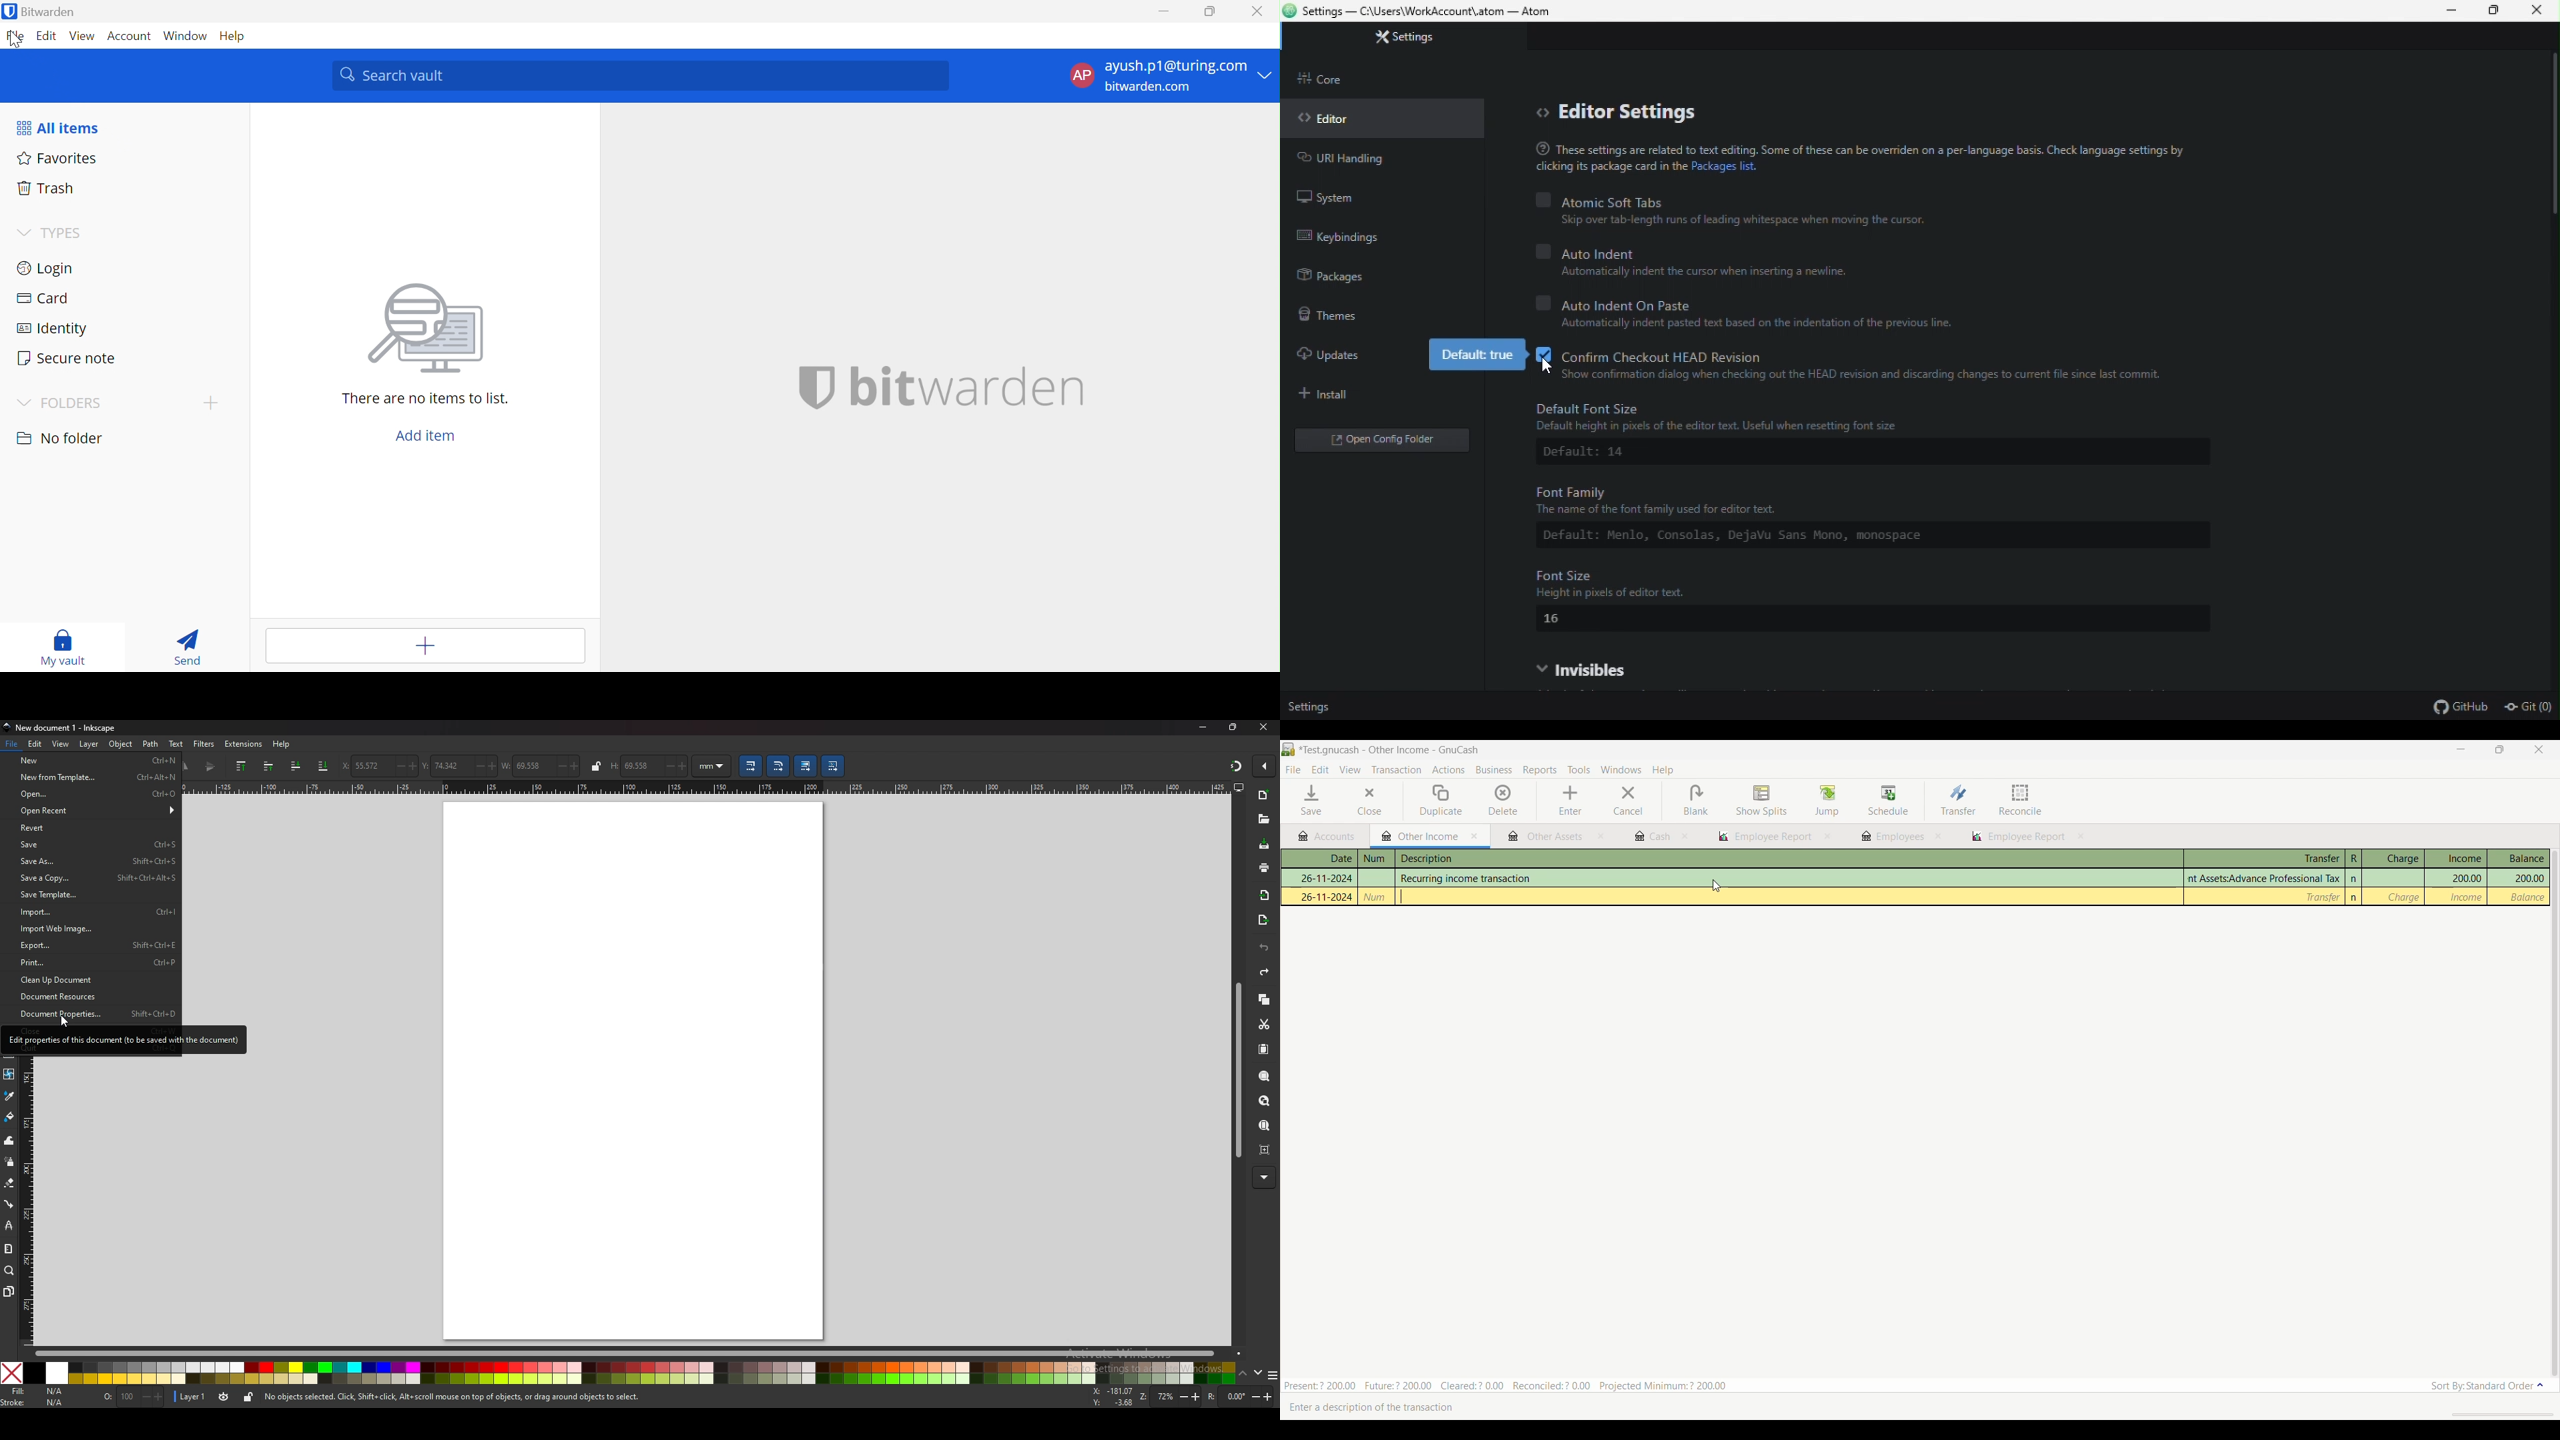 The width and height of the screenshot is (2576, 1456). I want to click on git, so click(2530, 706).